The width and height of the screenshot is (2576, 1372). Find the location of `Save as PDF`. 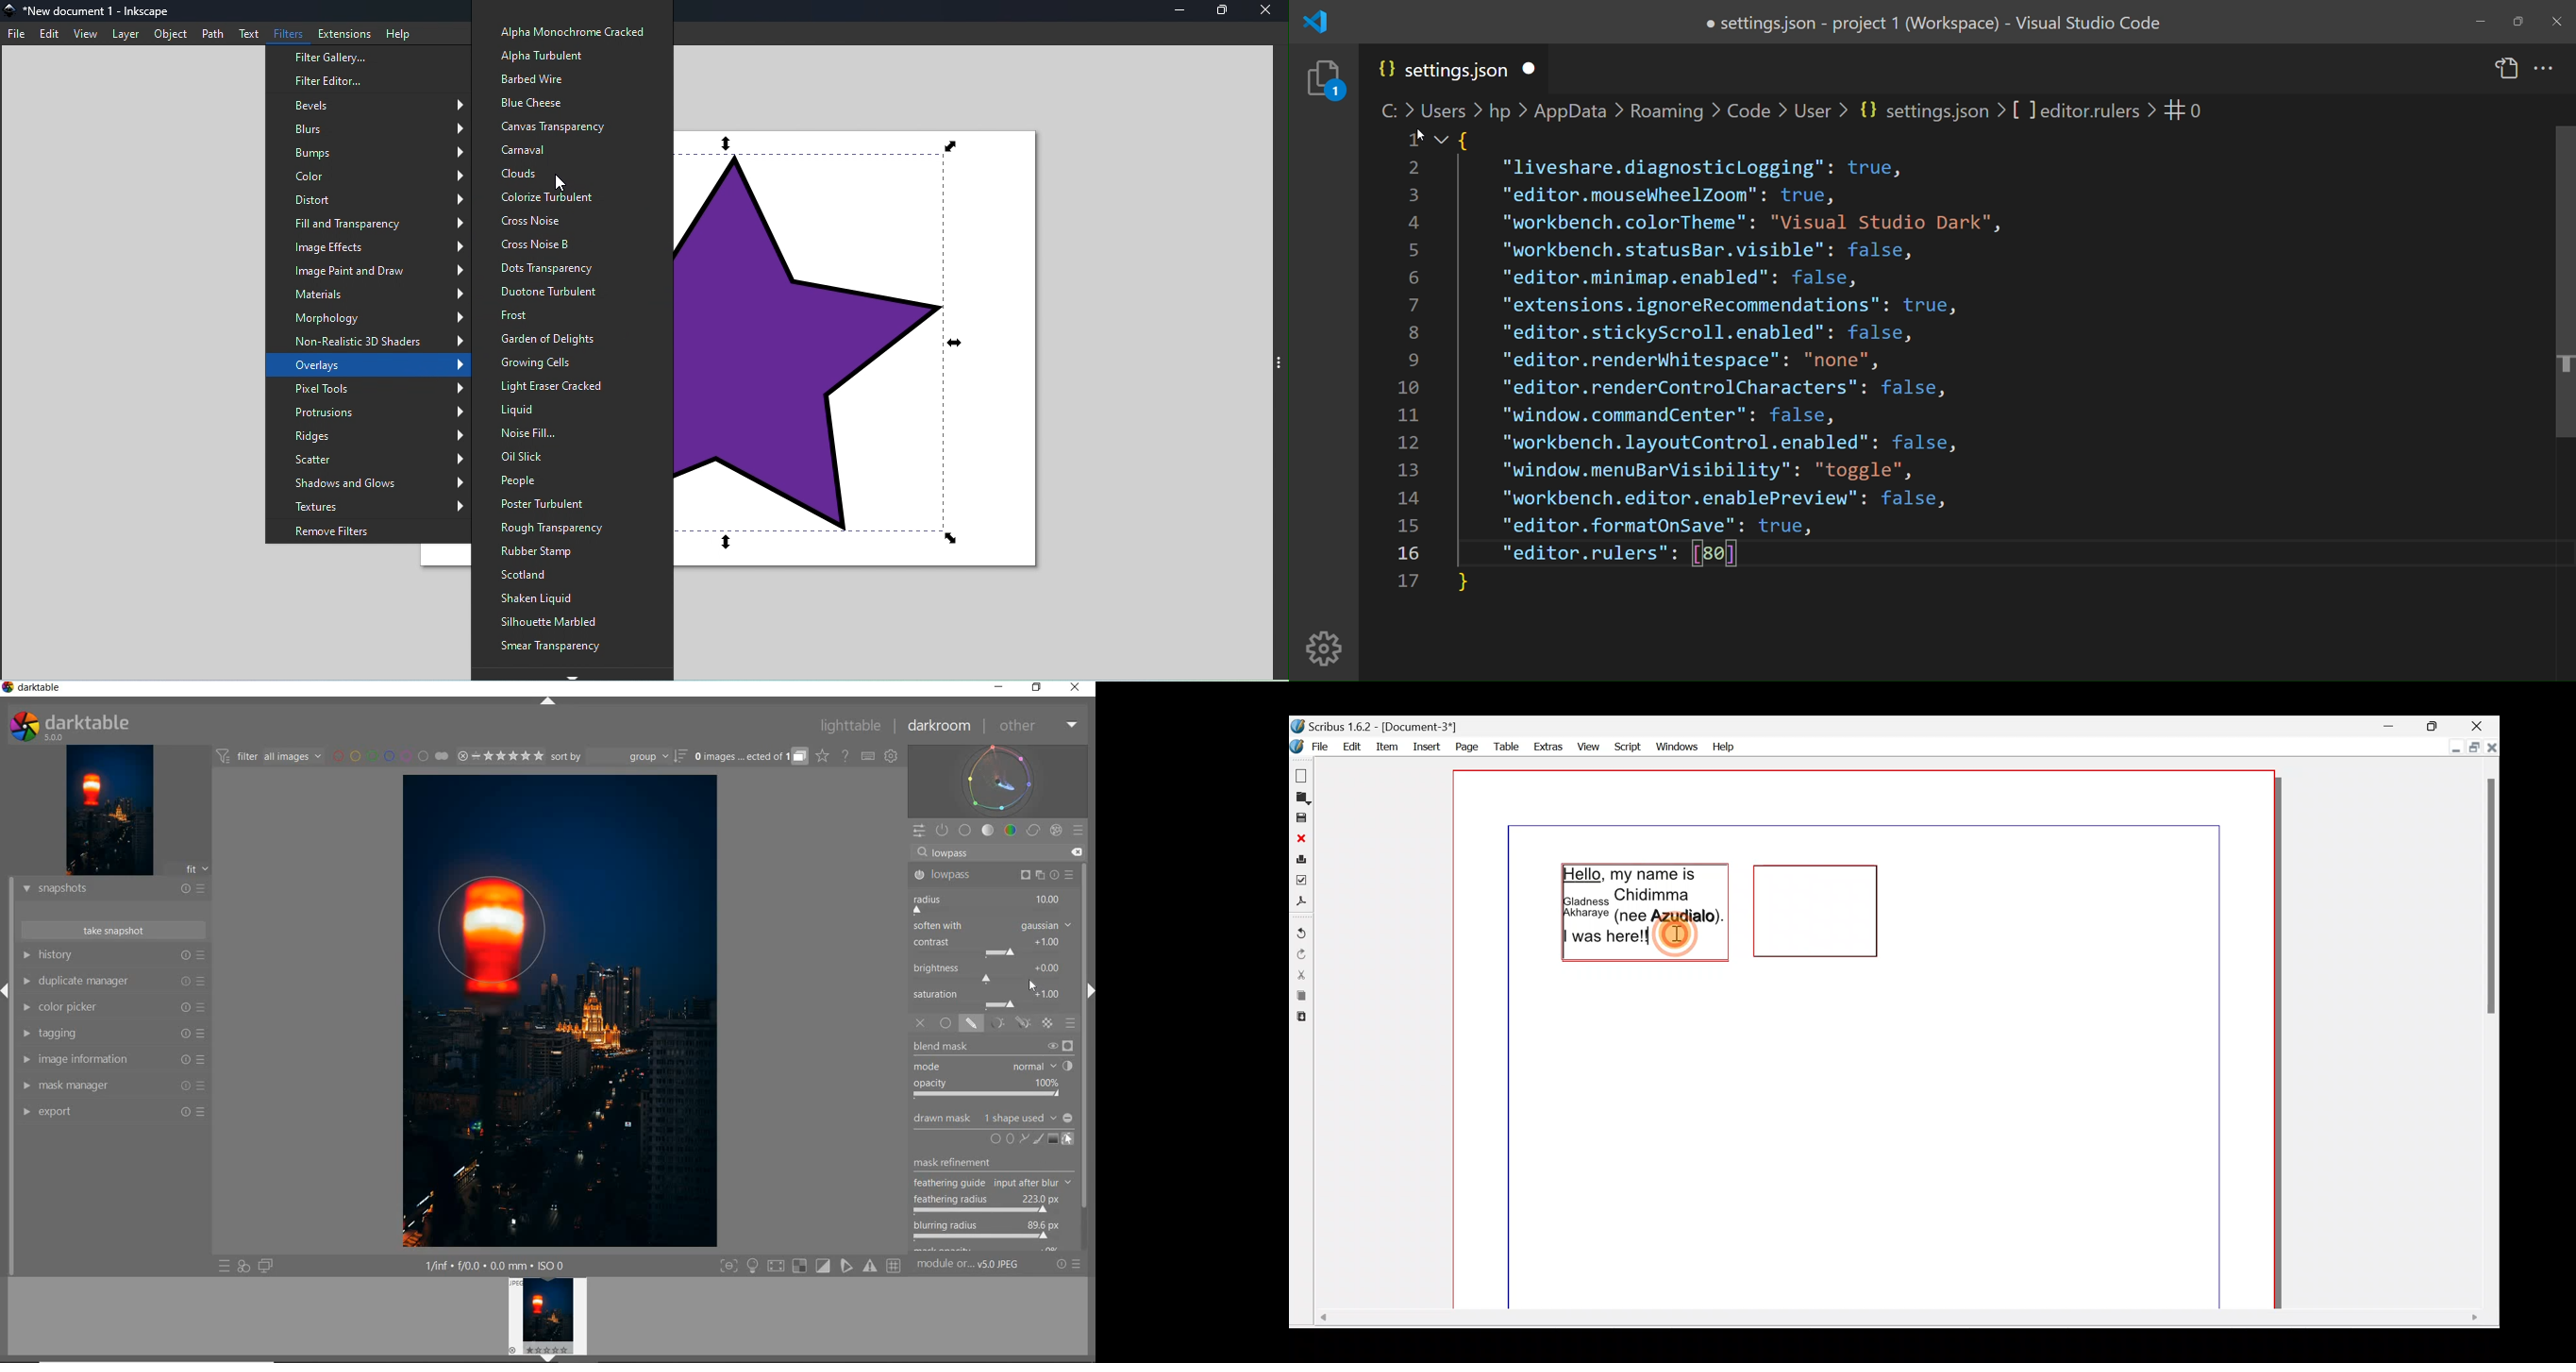

Save as PDF is located at coordinates (1302, 902).